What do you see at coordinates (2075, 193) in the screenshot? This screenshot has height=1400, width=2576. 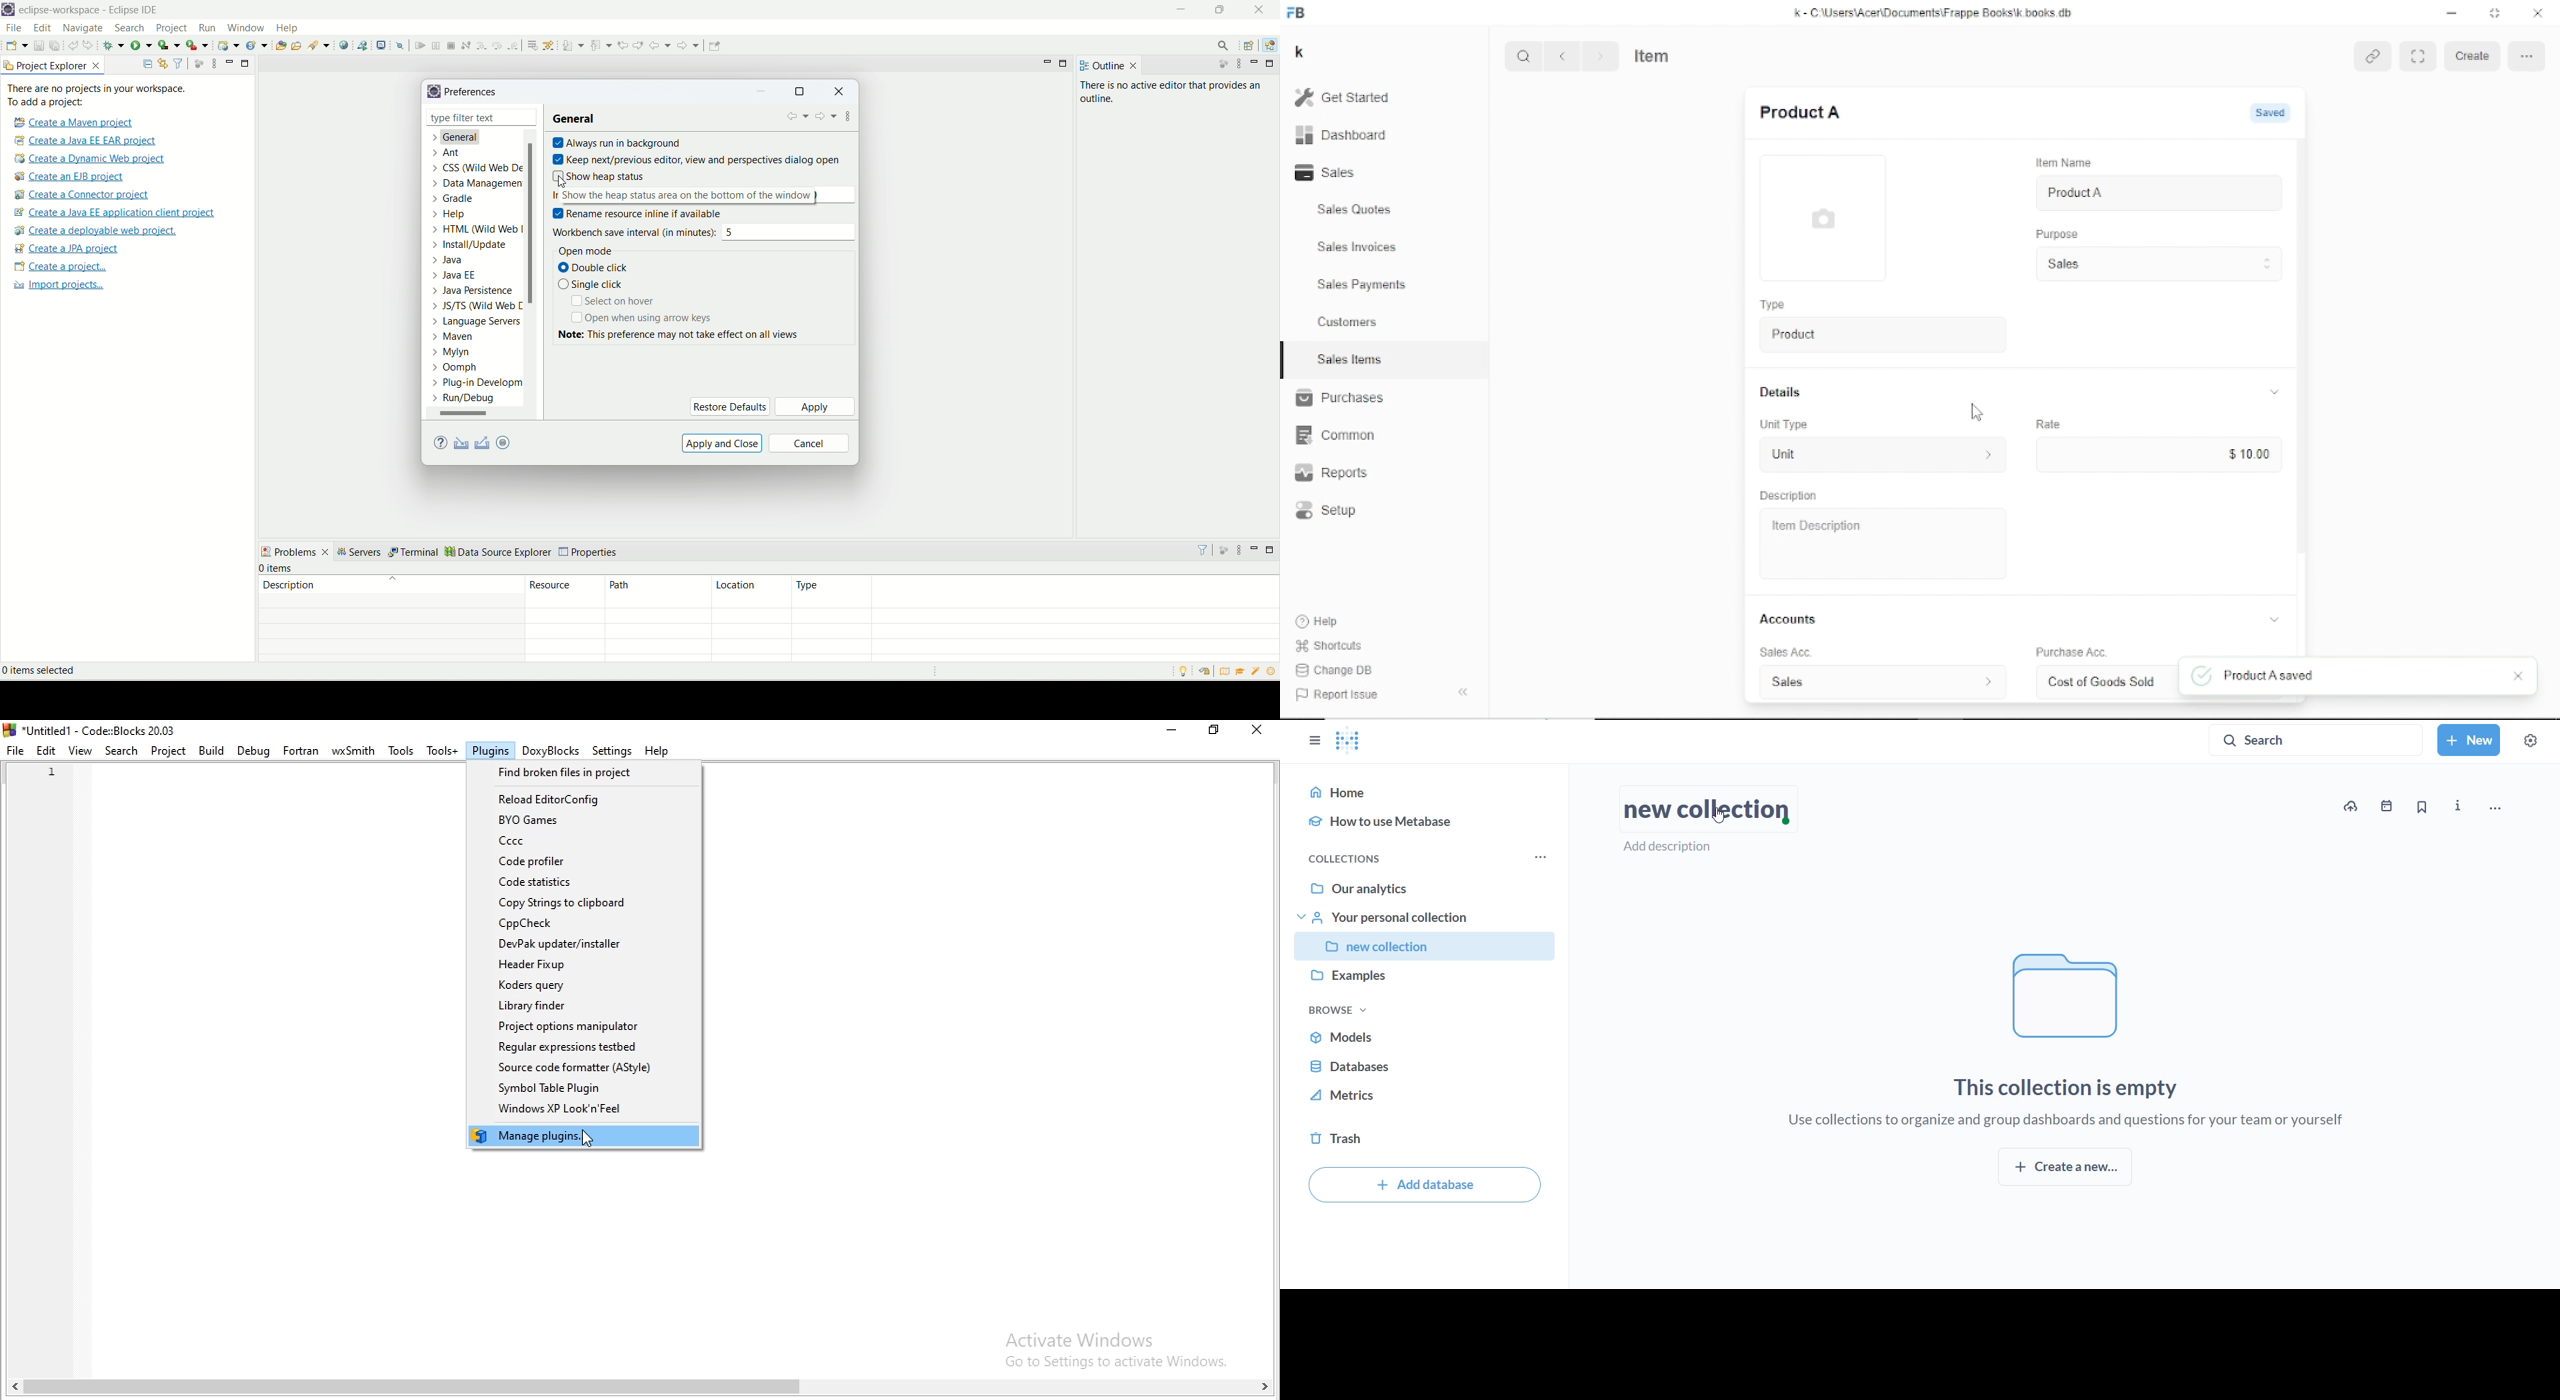 I see `Product A` at bounding box center [2075, 193].